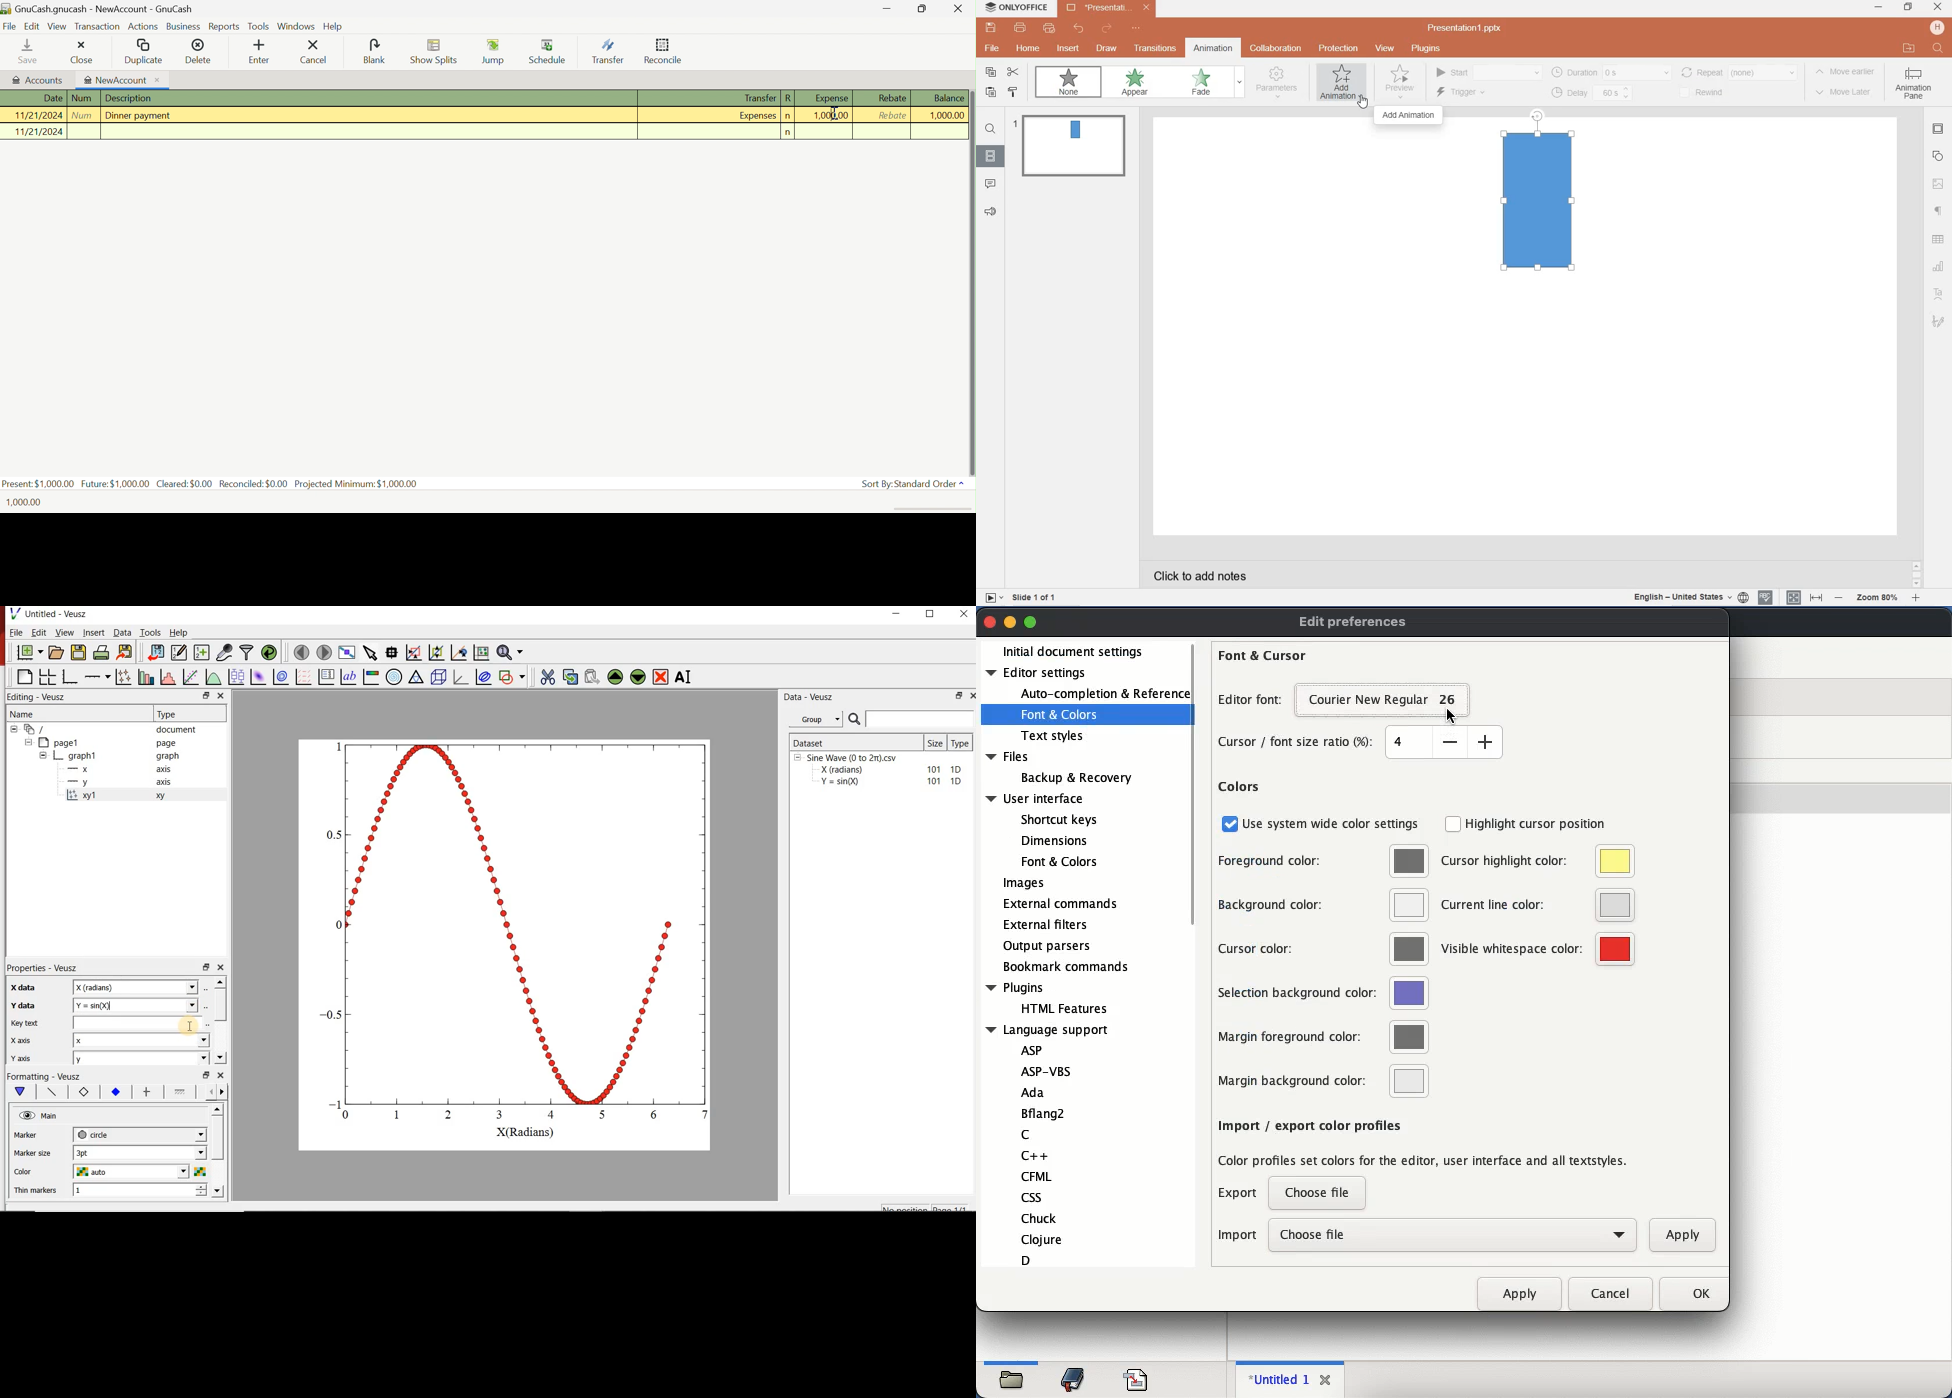 The image size is (1960, 1400). What do you see at coordinates (296, 25) in the screenshot?
I see `Windows` at bounding box center [296, 25].